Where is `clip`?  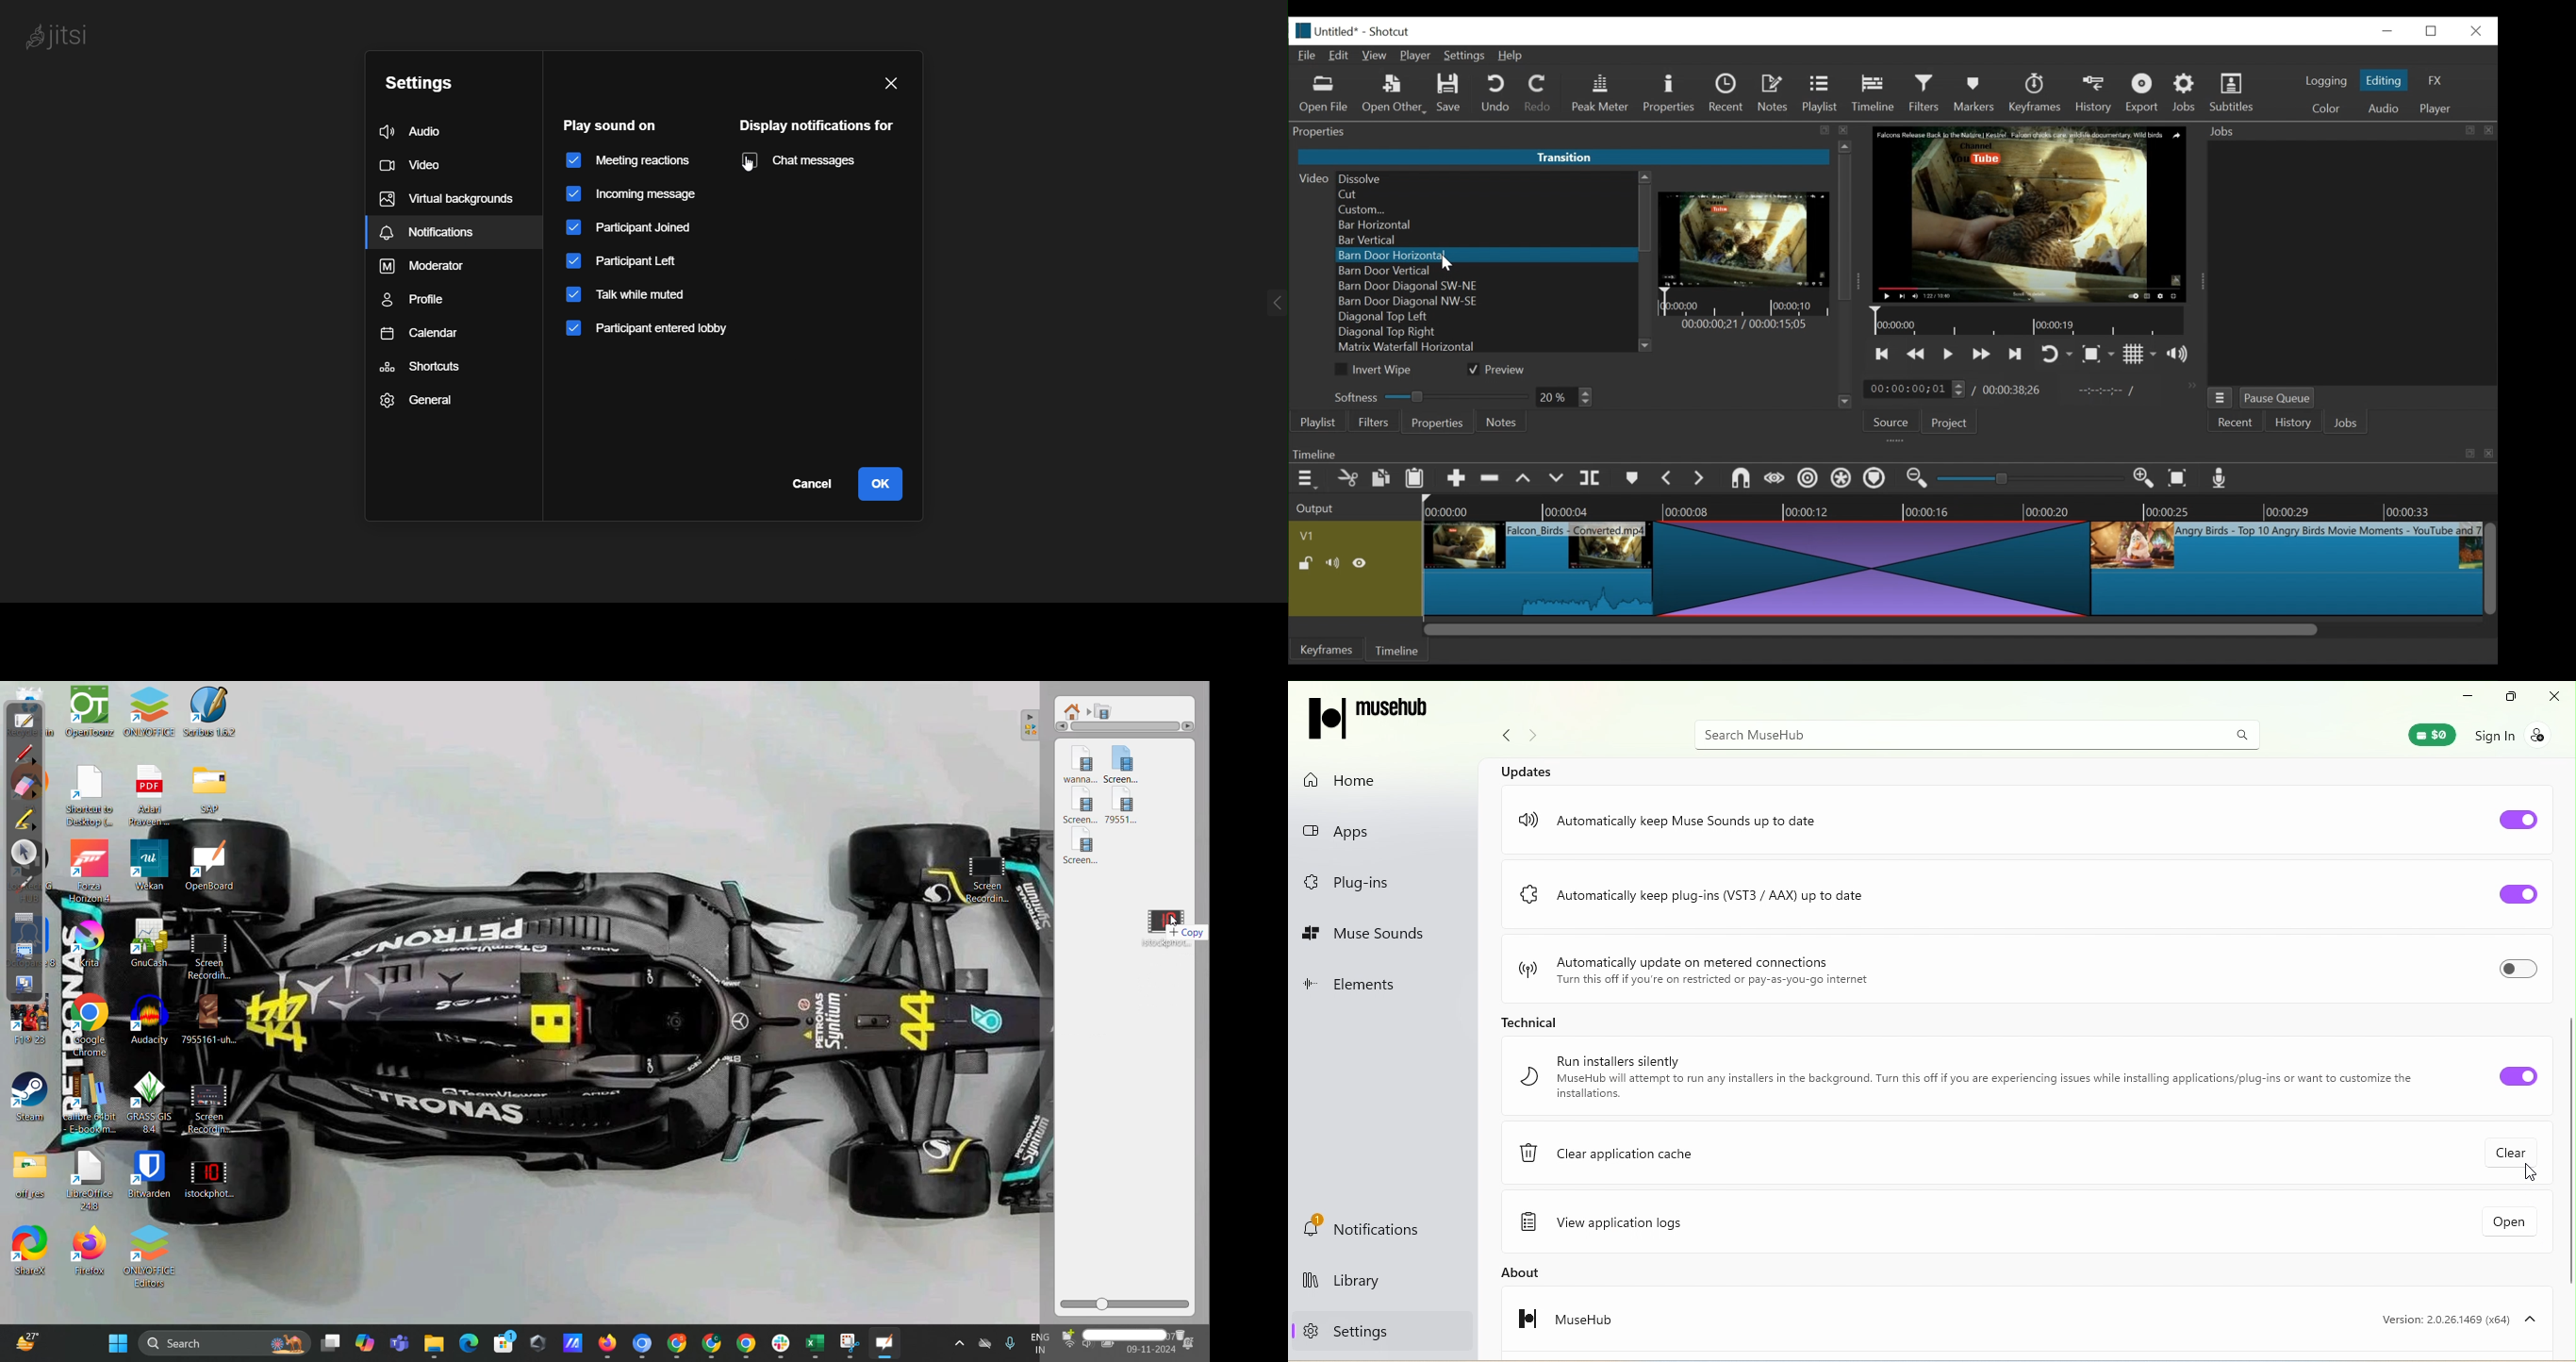 clip is located at coordinates (1541, 565).